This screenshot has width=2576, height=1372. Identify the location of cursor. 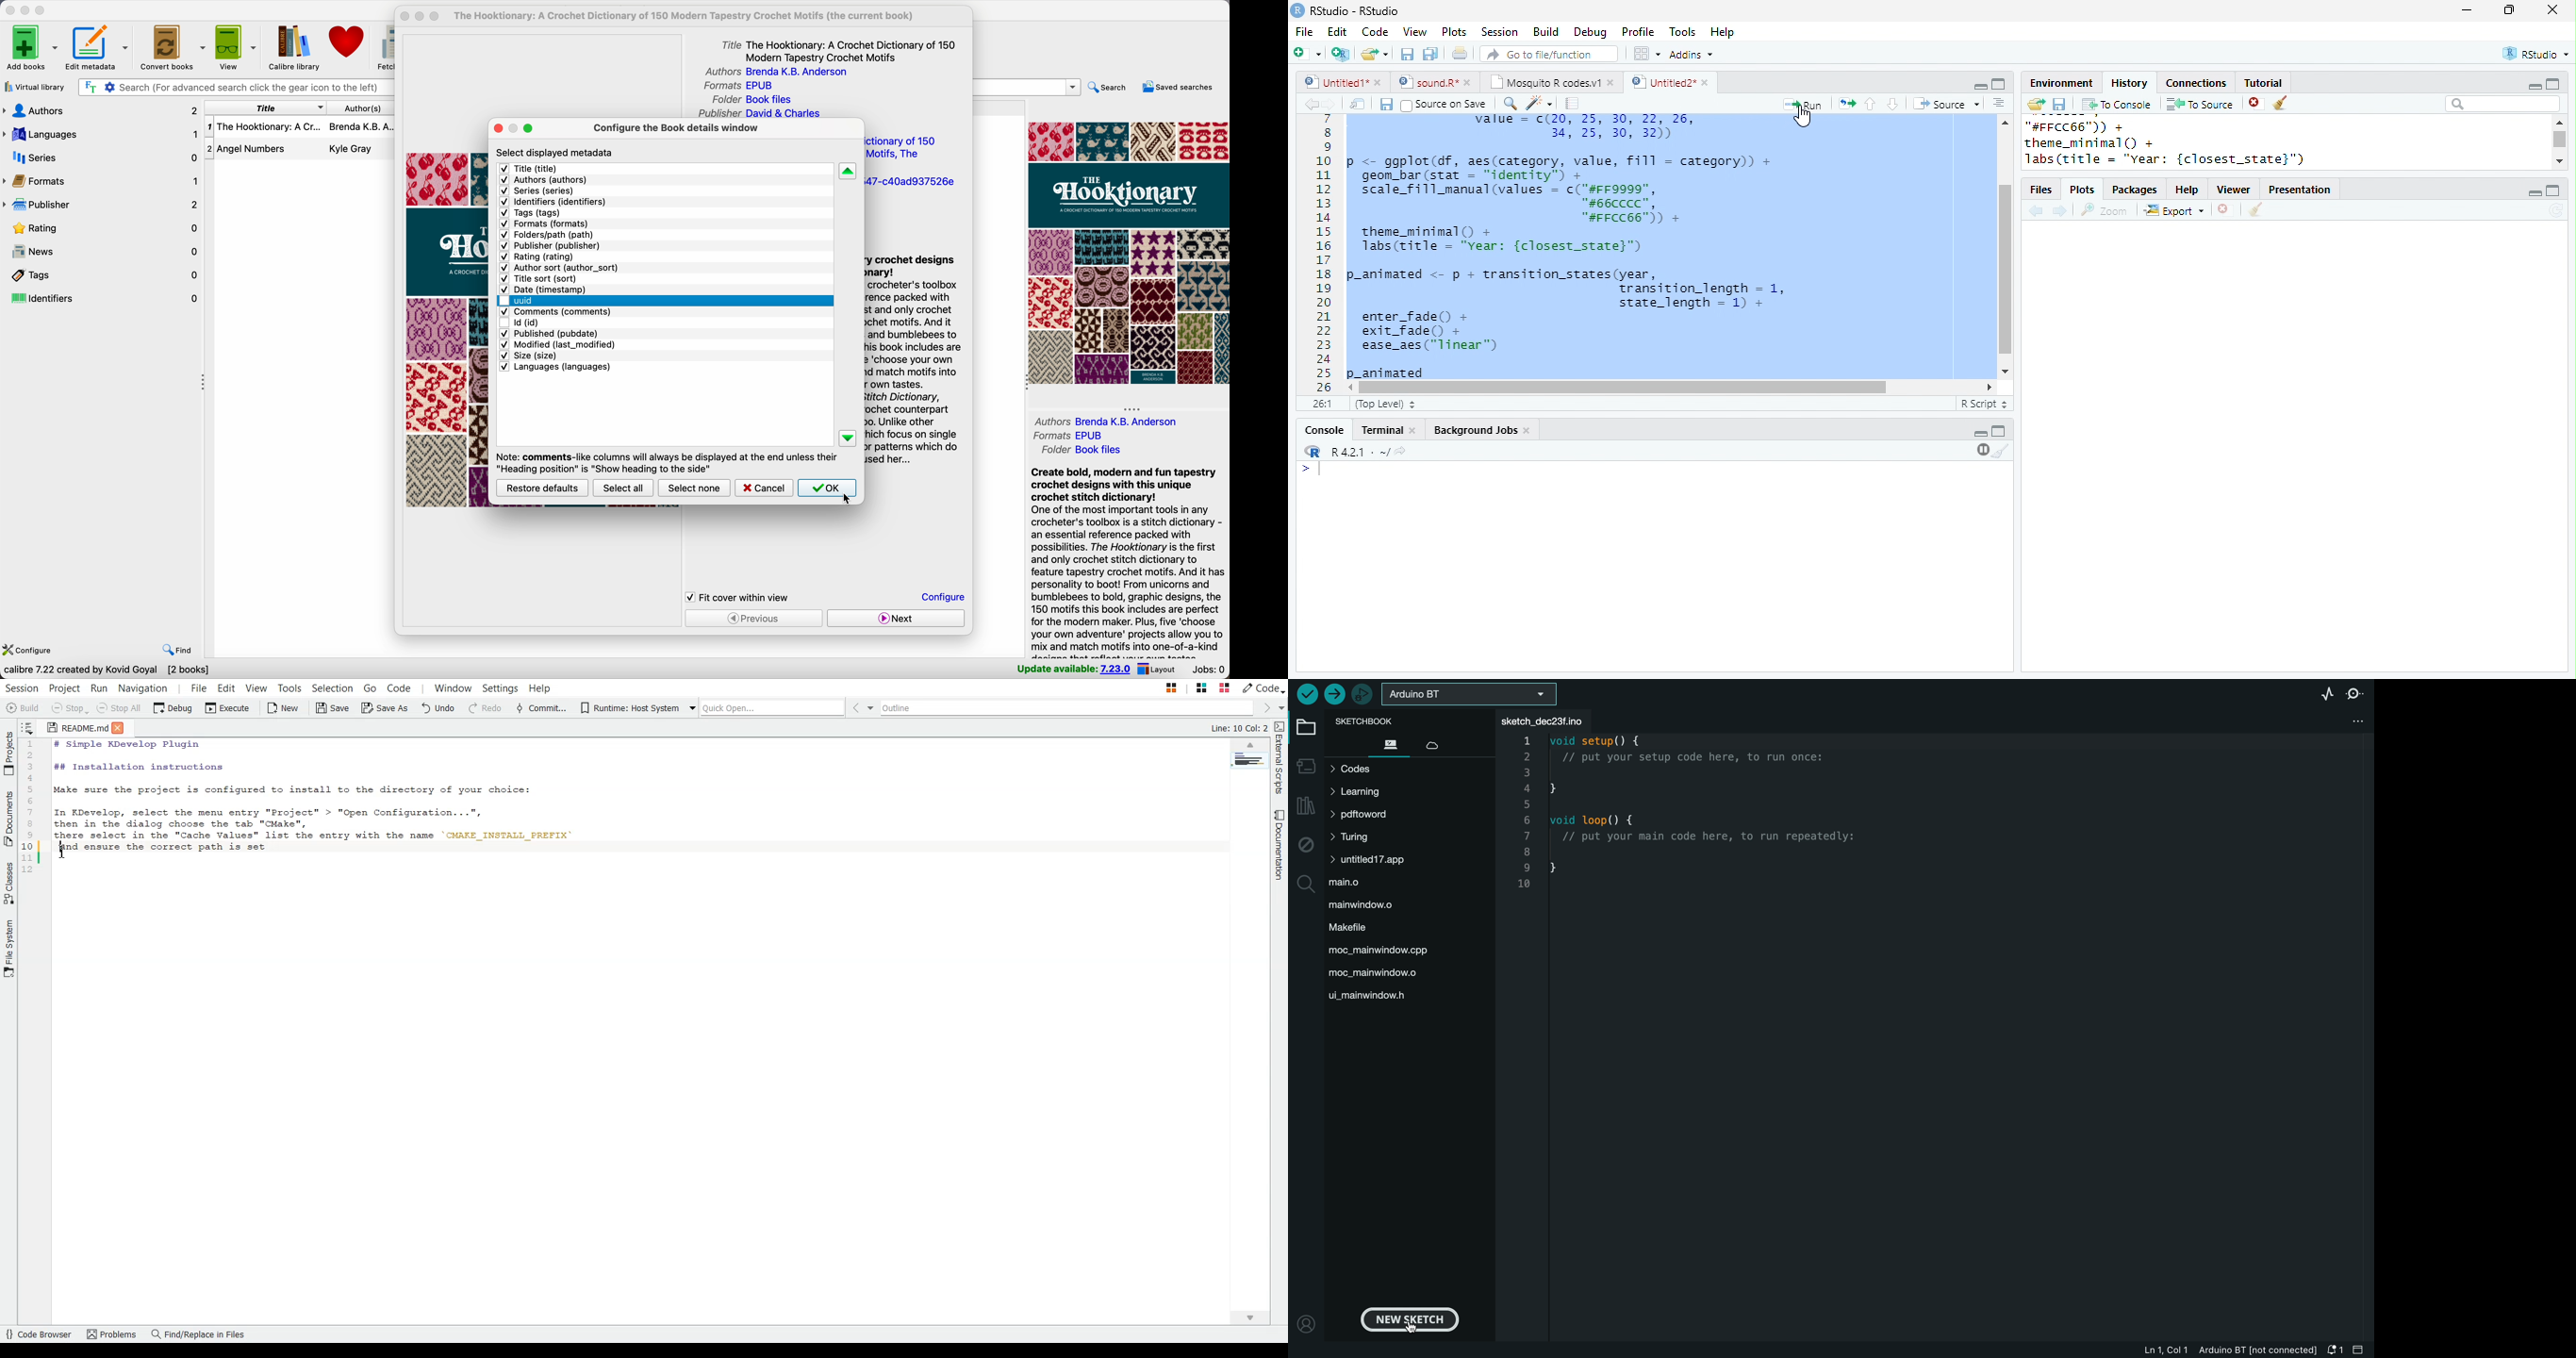
(1413, 1328).